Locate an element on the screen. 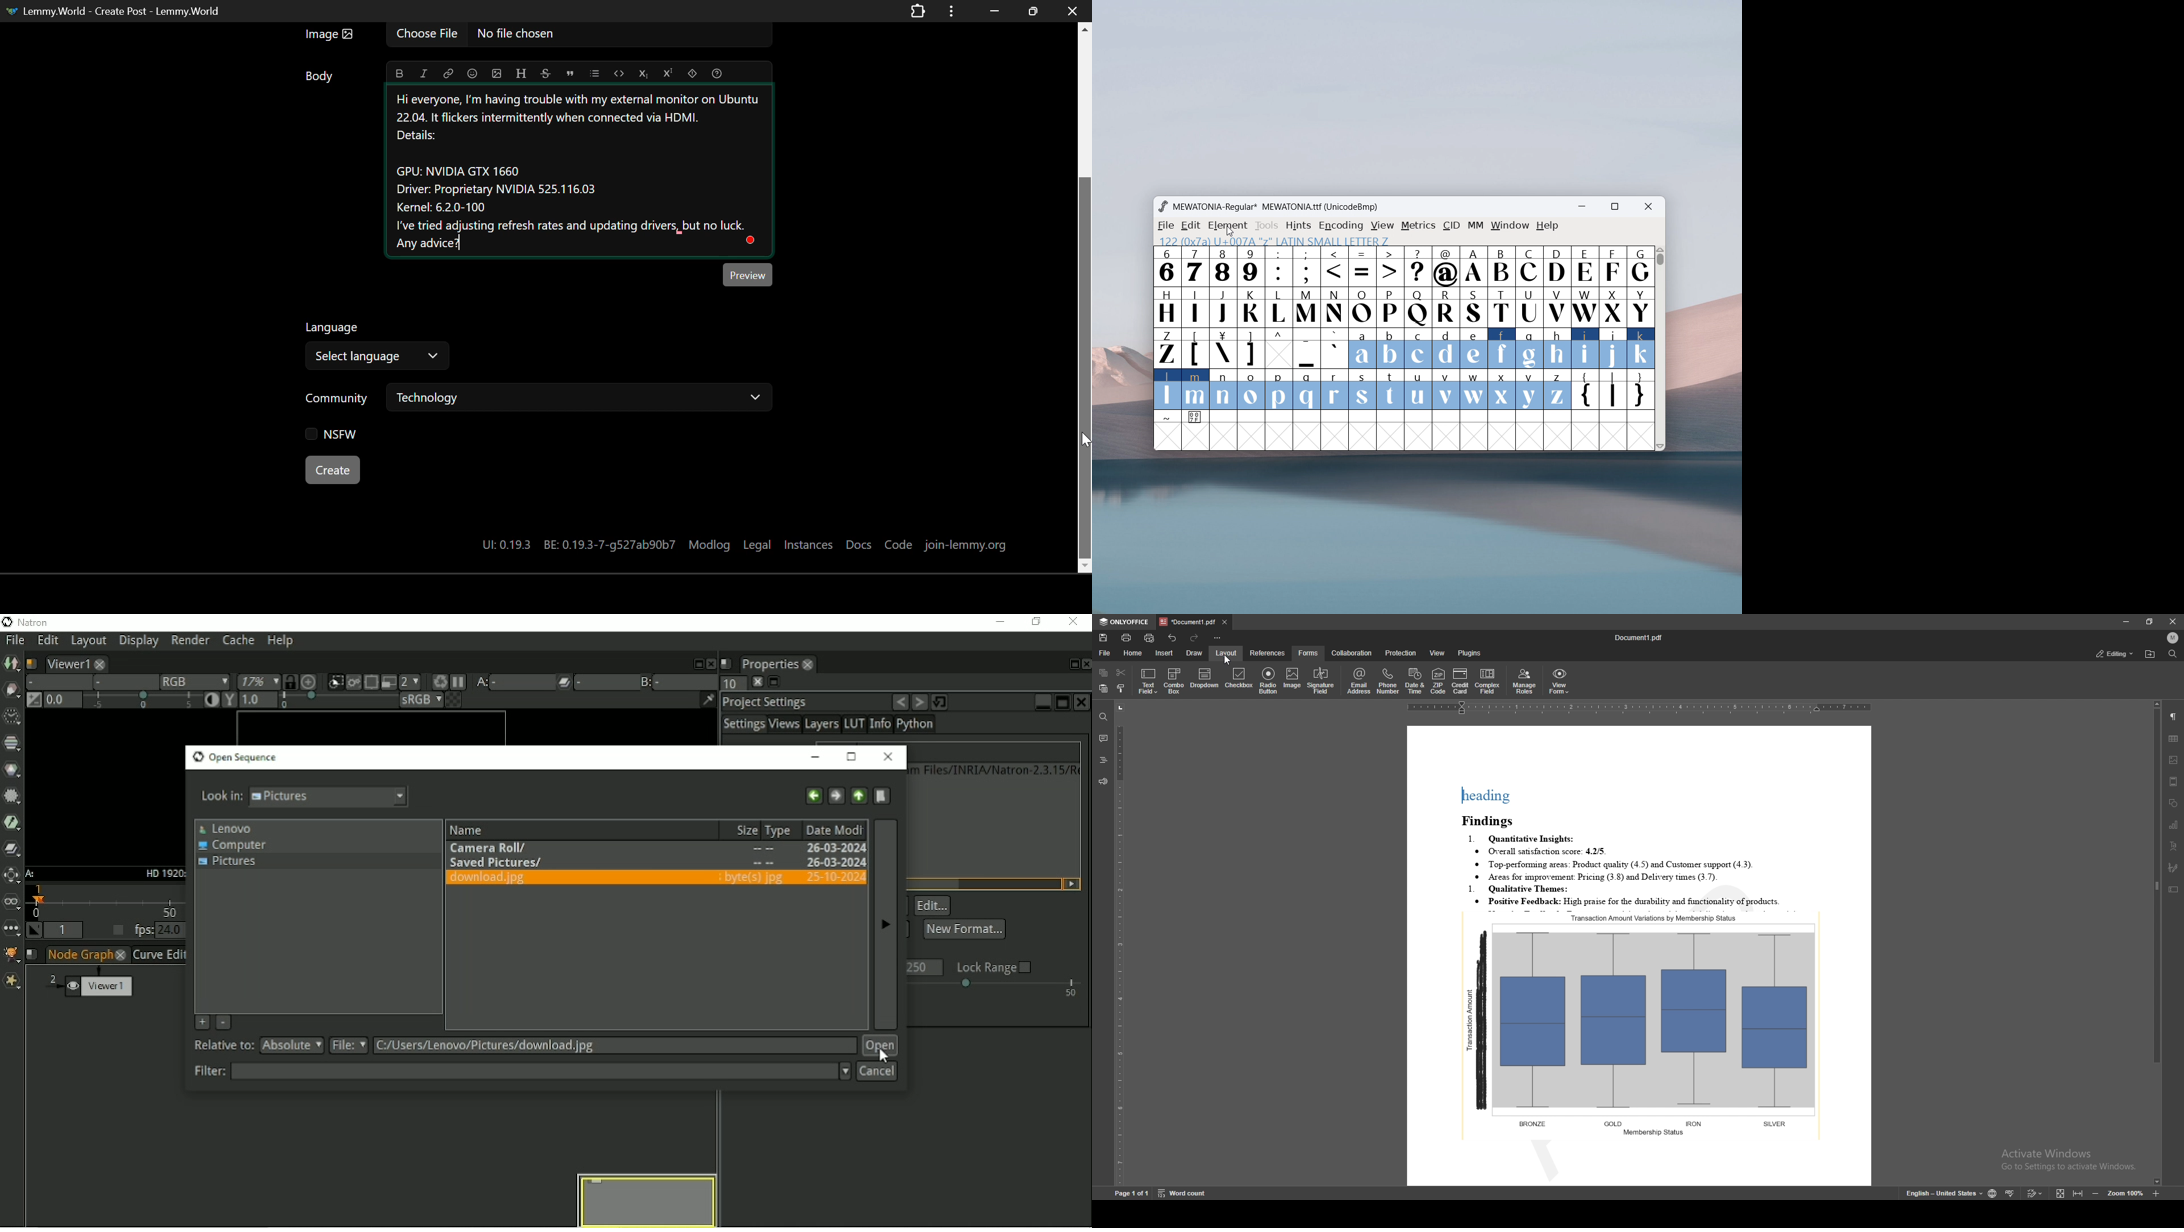  cut is located at coordinates (1122, 672).